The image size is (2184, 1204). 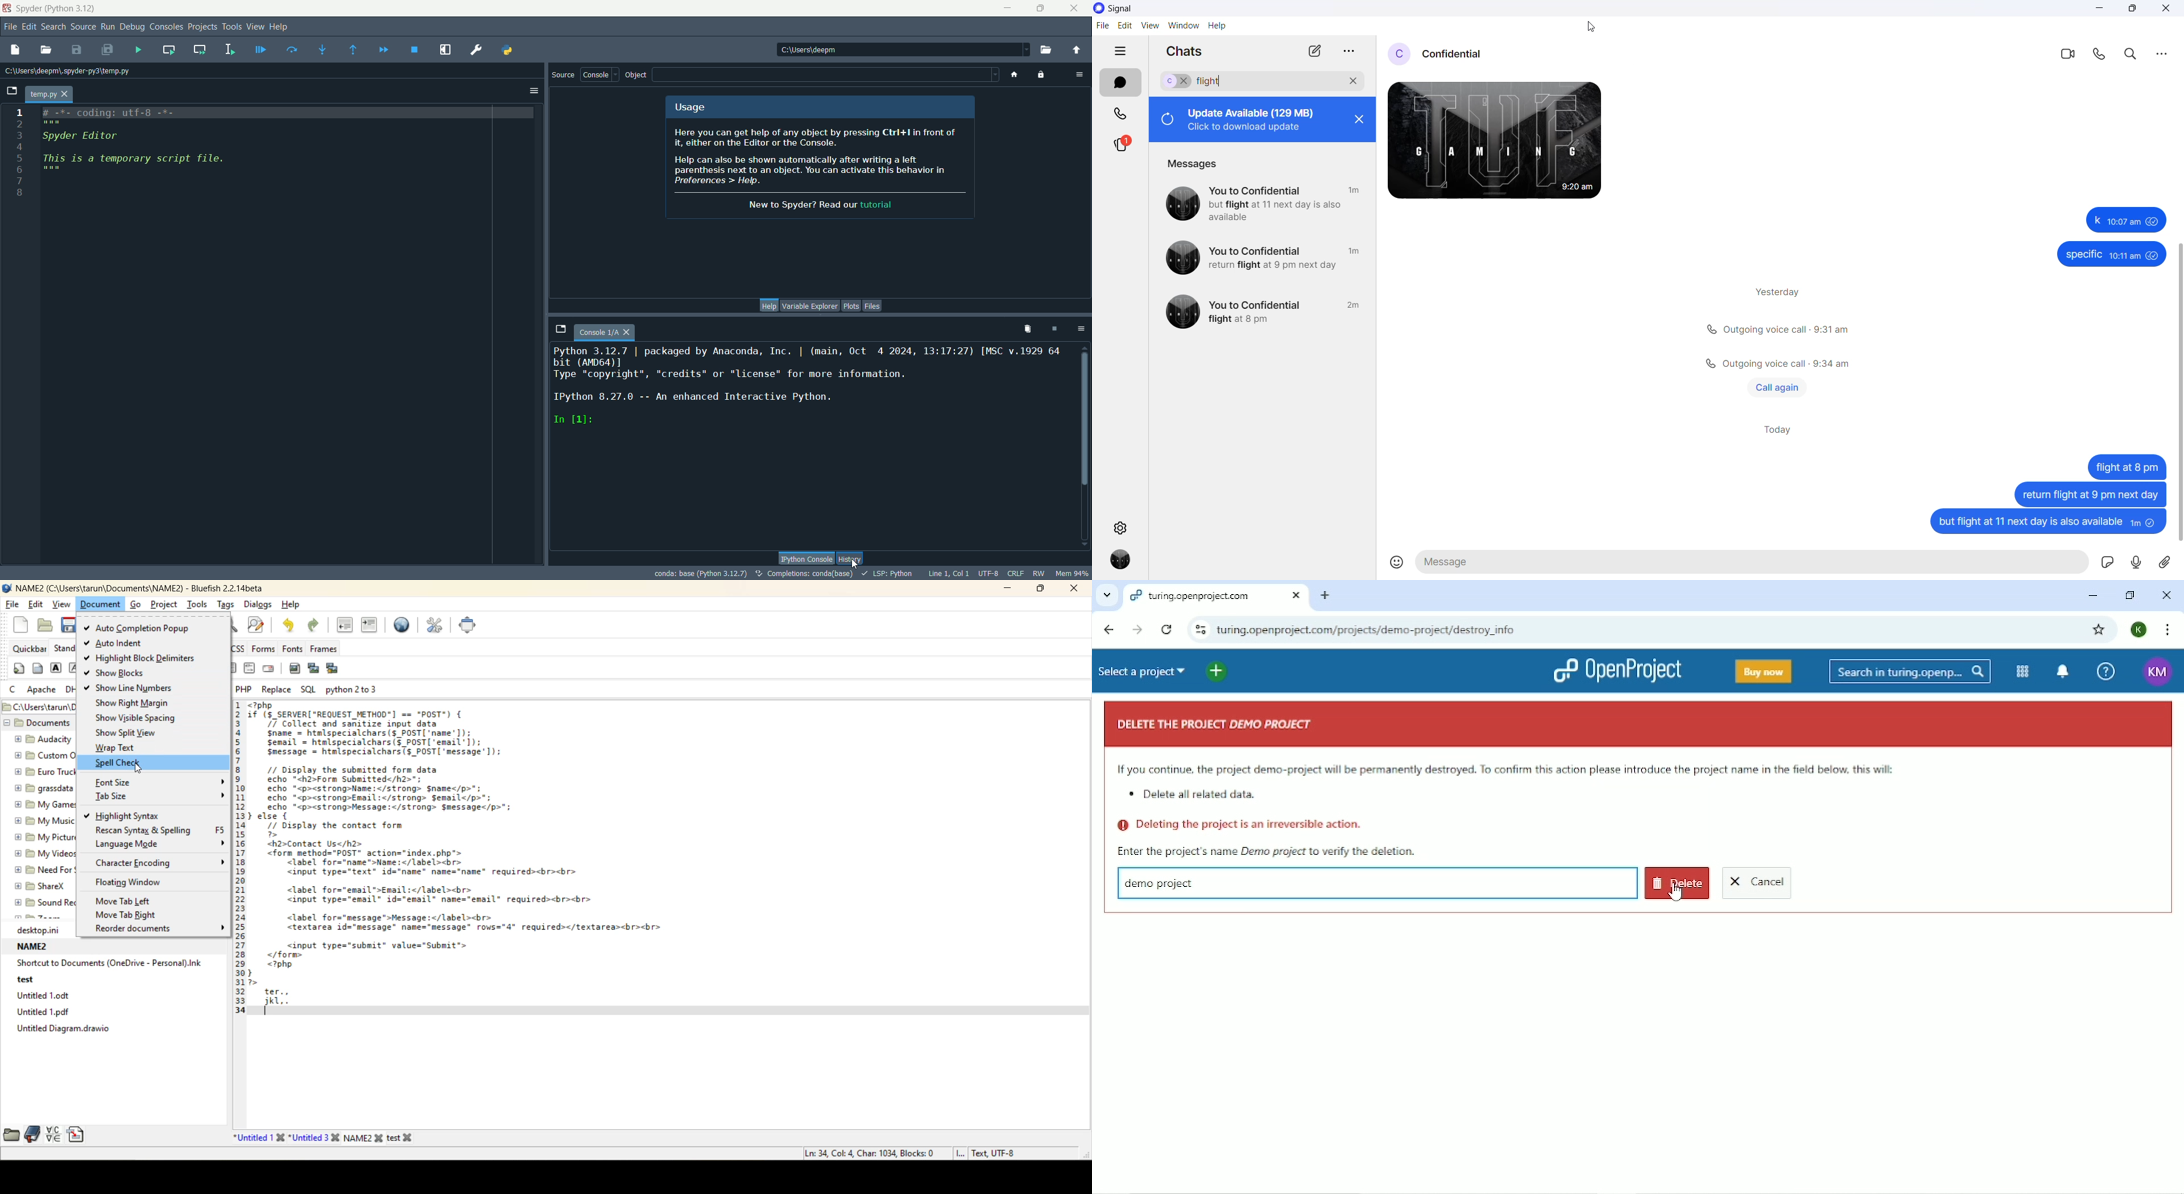 I want to click on script file, so click(x=164, y=148).